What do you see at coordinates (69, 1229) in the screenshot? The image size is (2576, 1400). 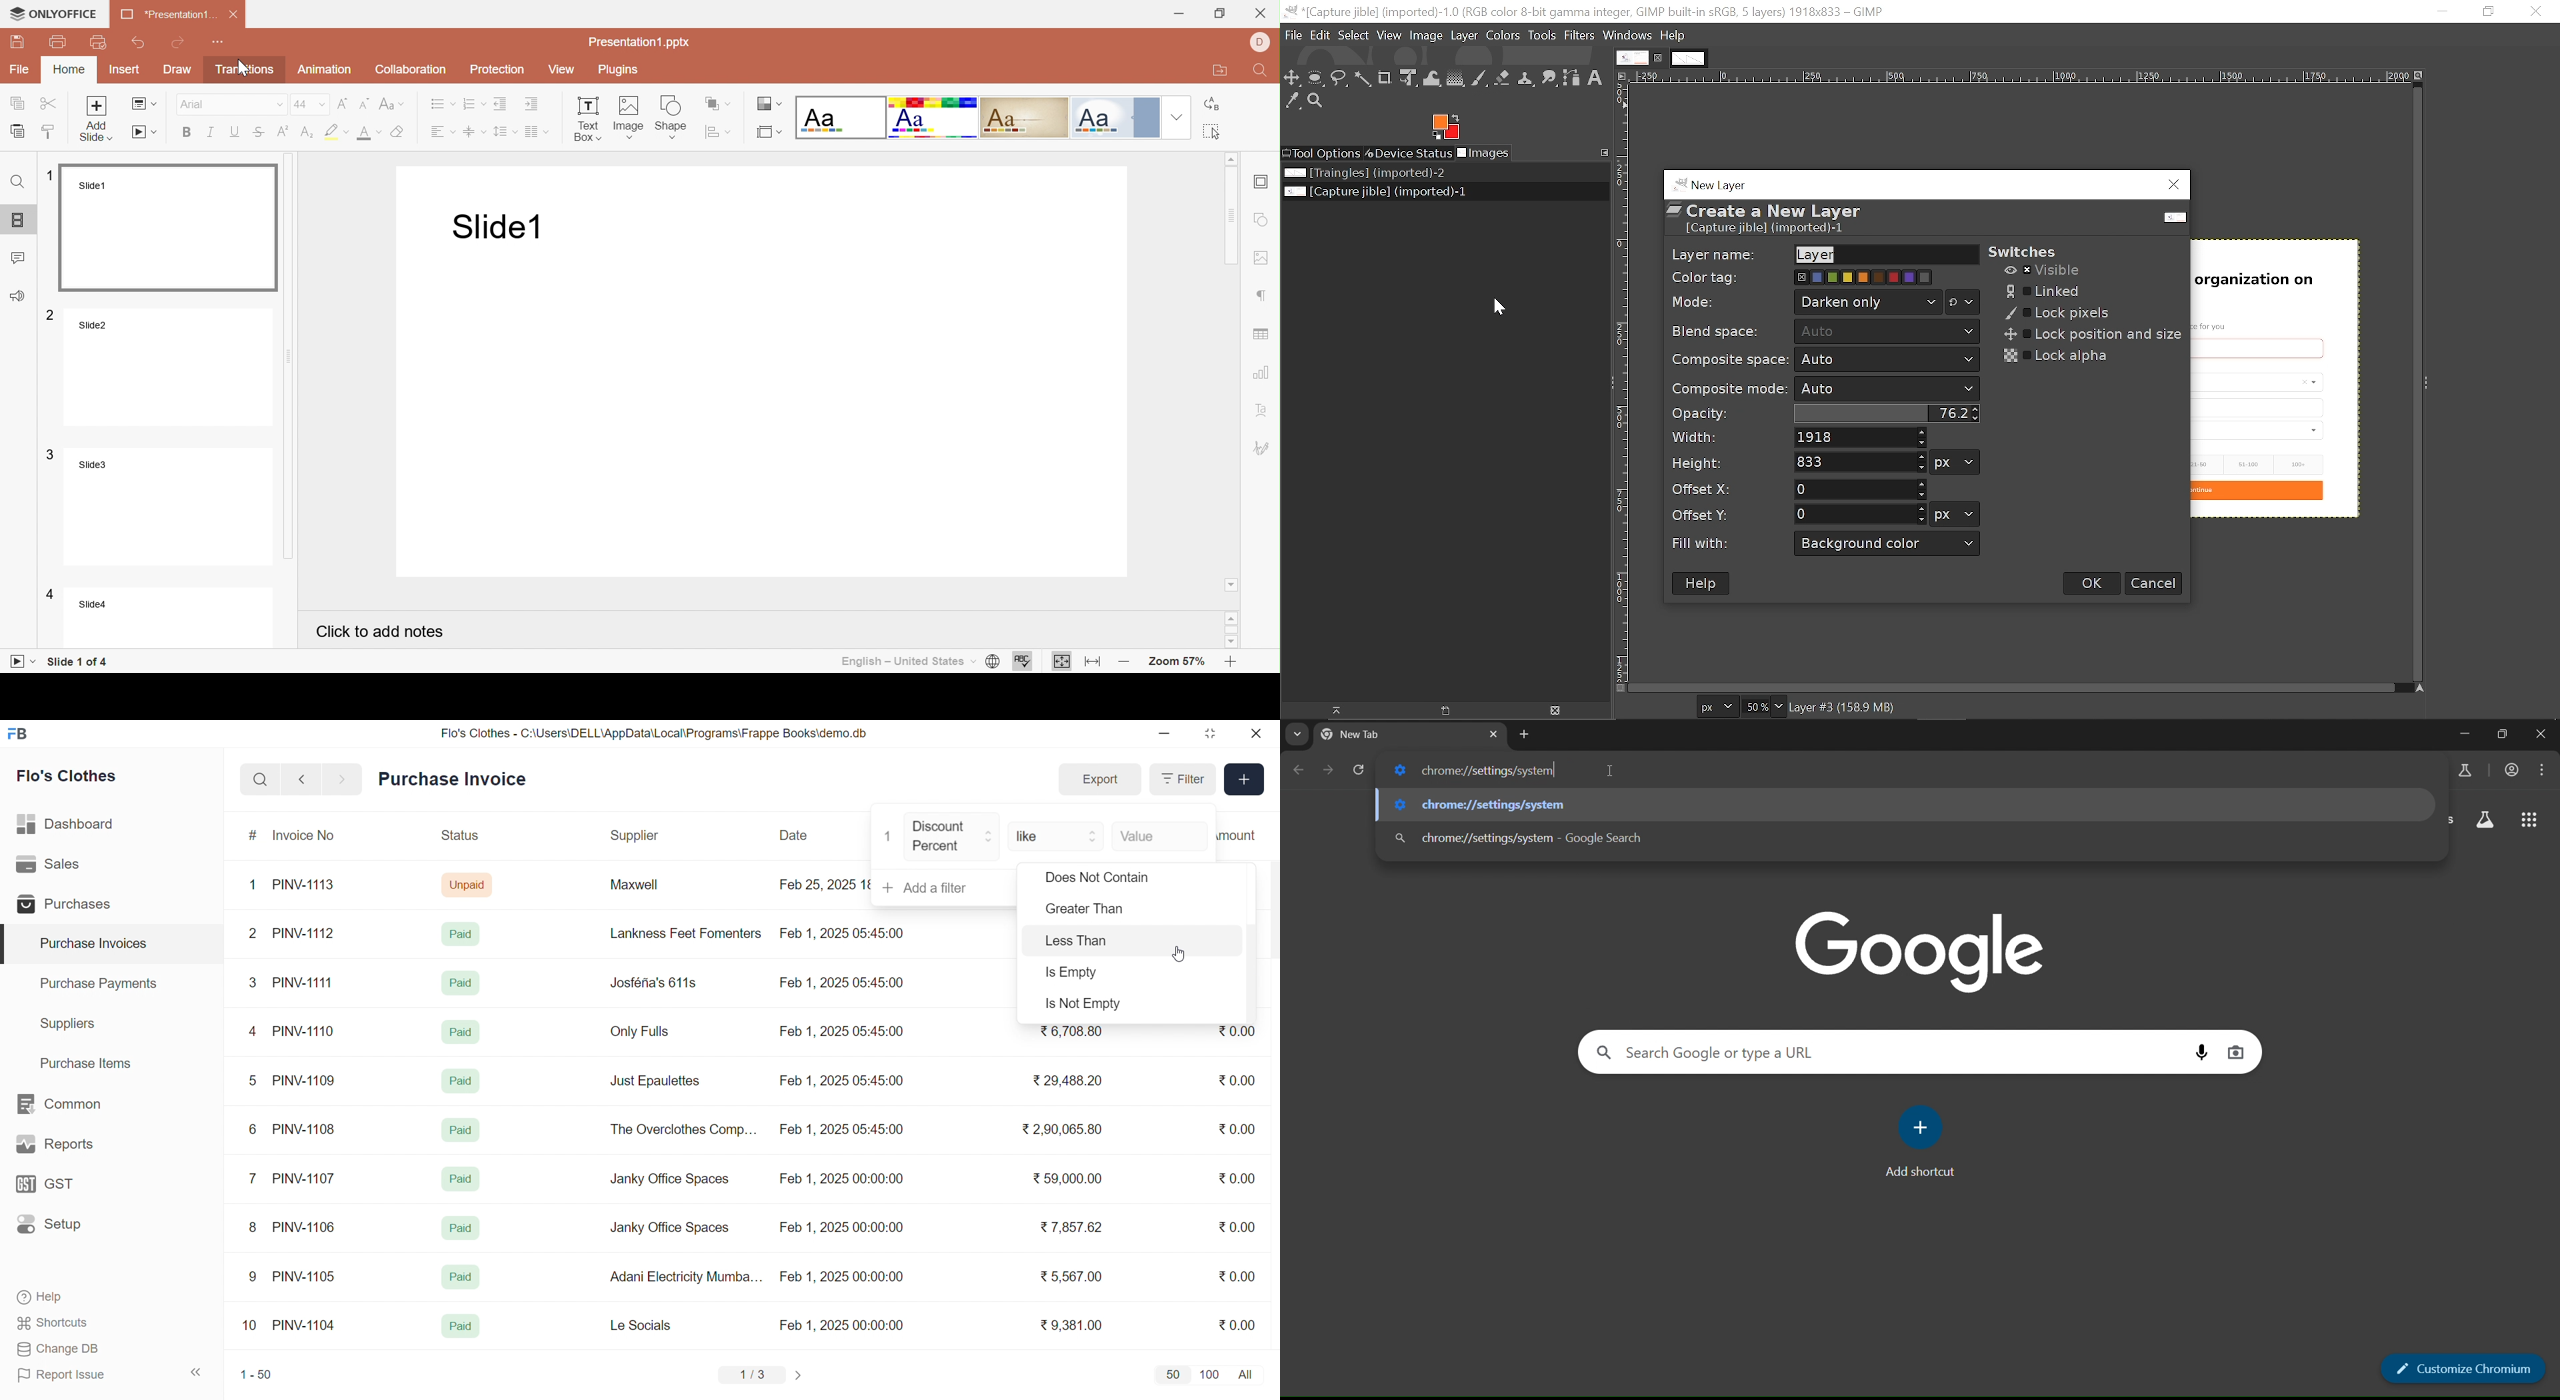 I see `Setup` at bounding box center [69, 1229].